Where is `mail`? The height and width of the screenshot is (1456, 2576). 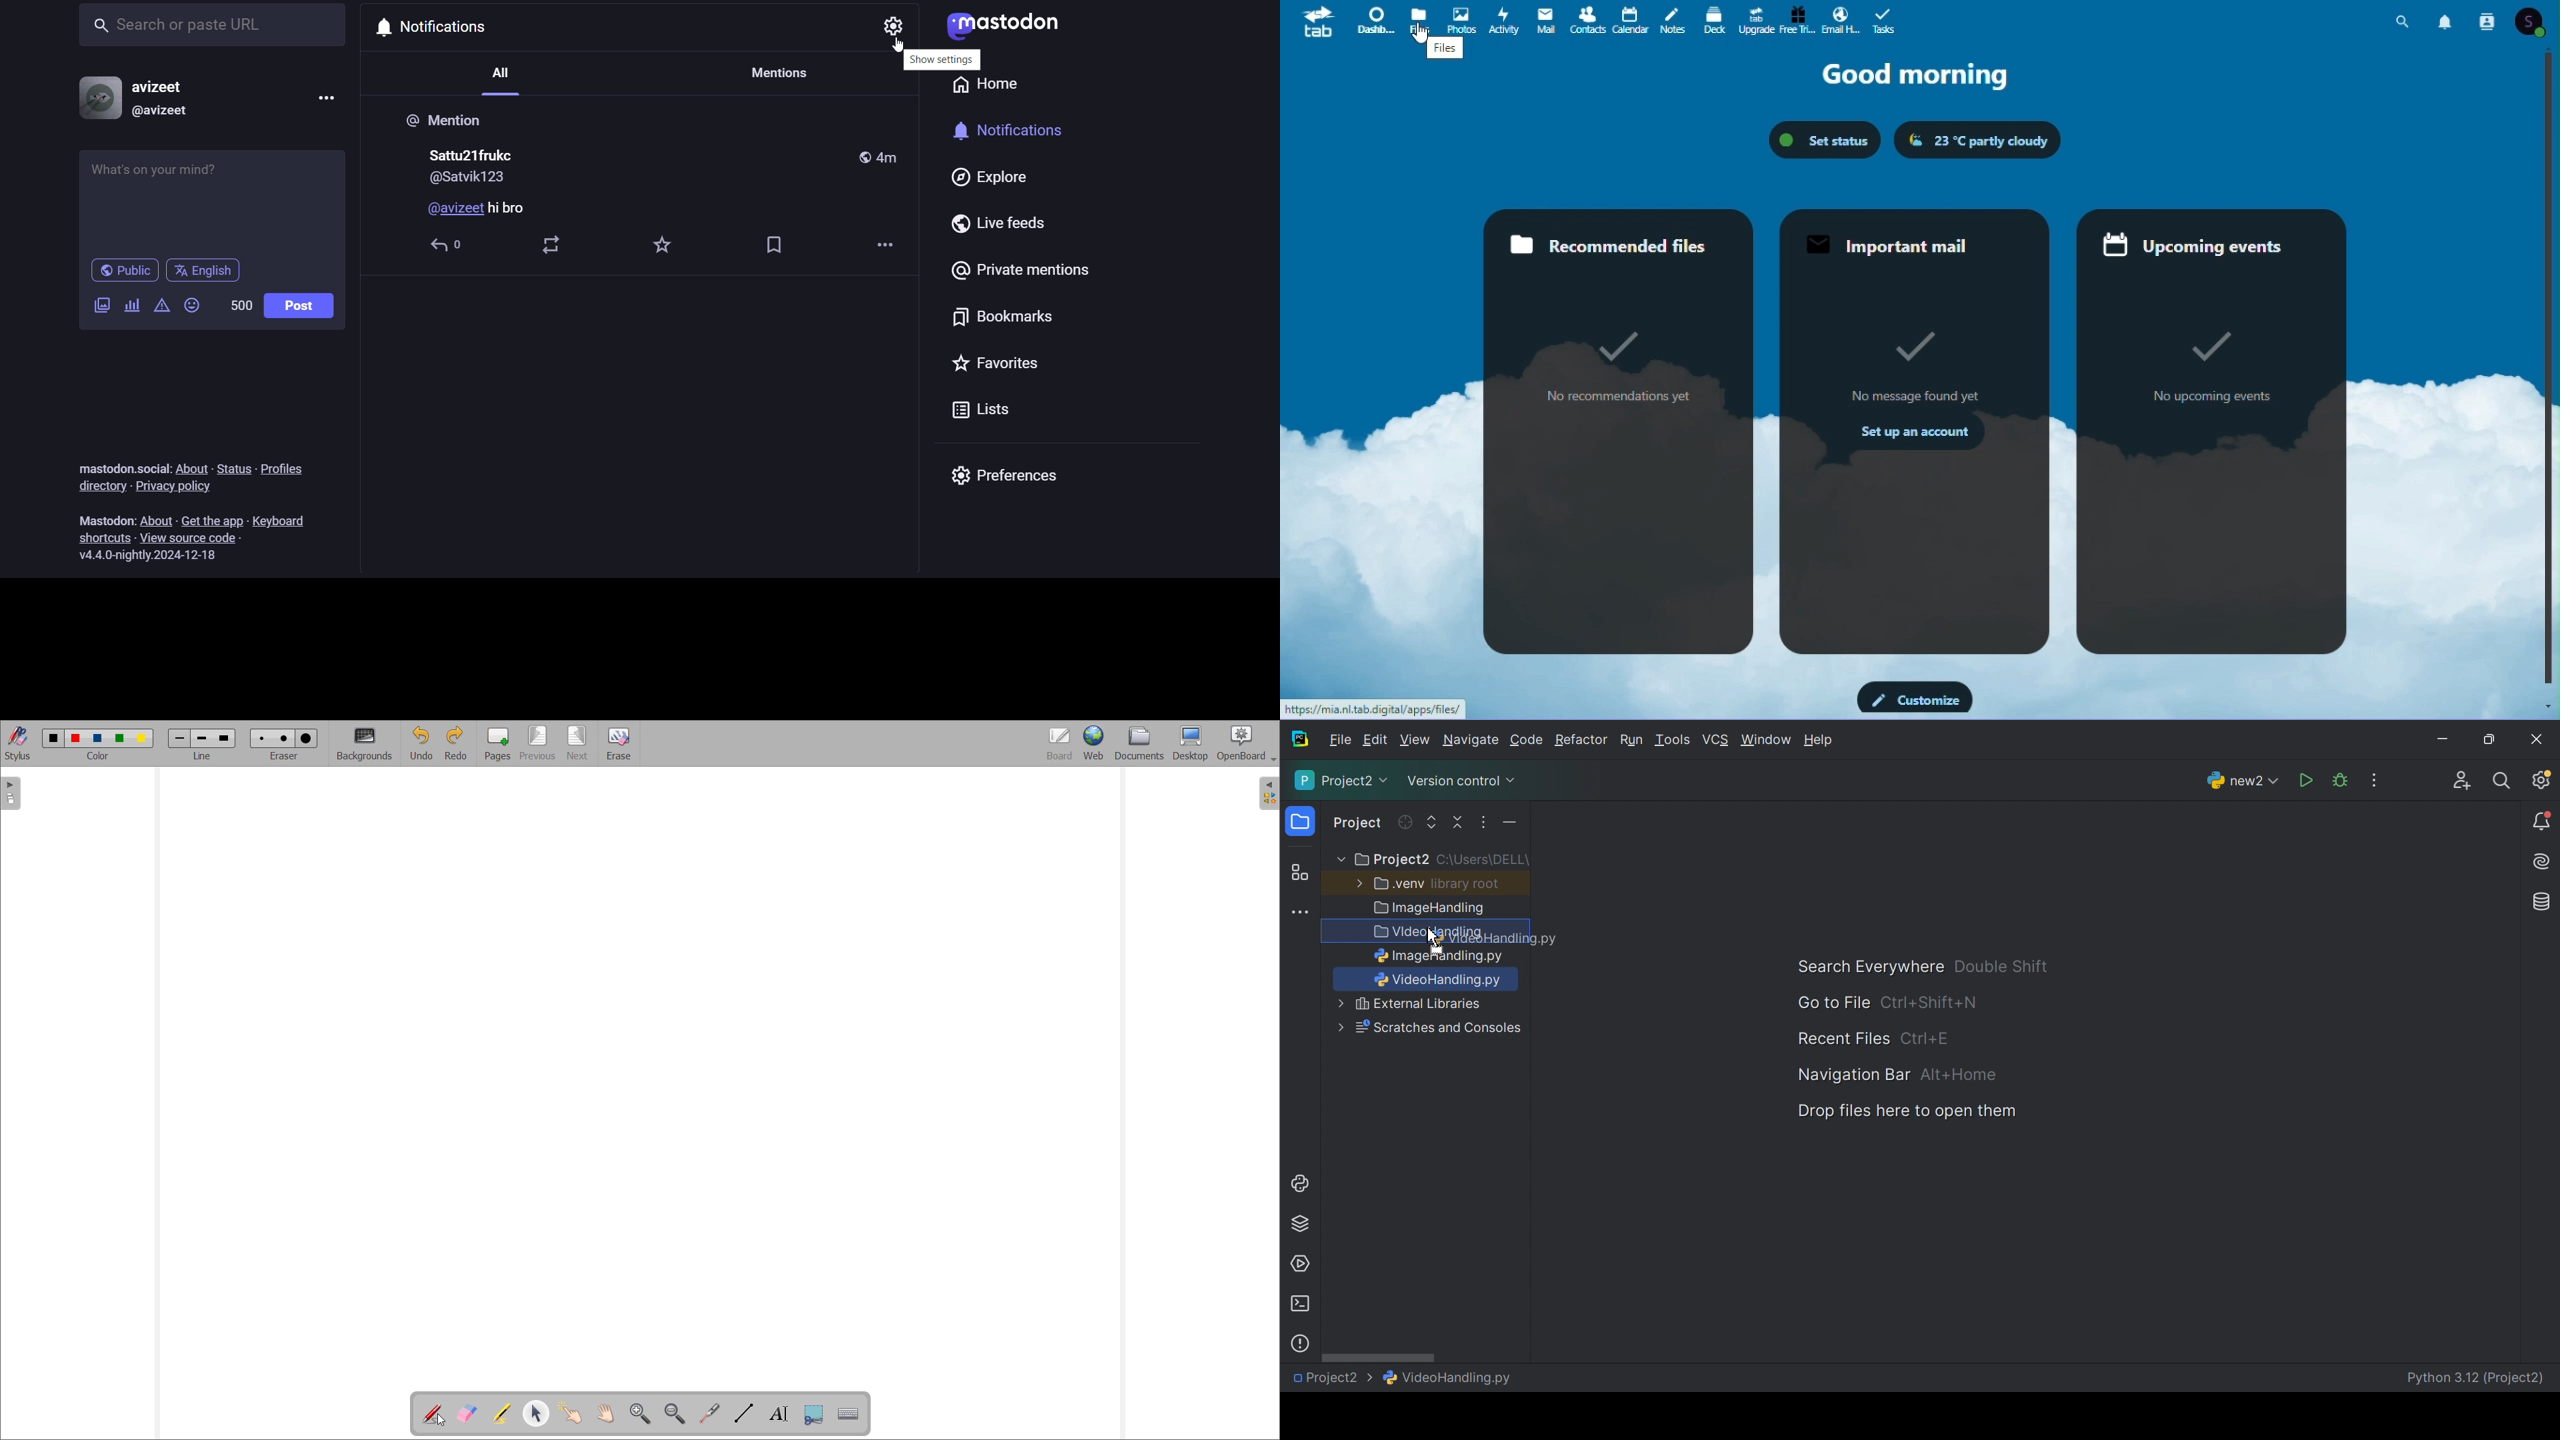 mail is located at coordinates (1545, 19).